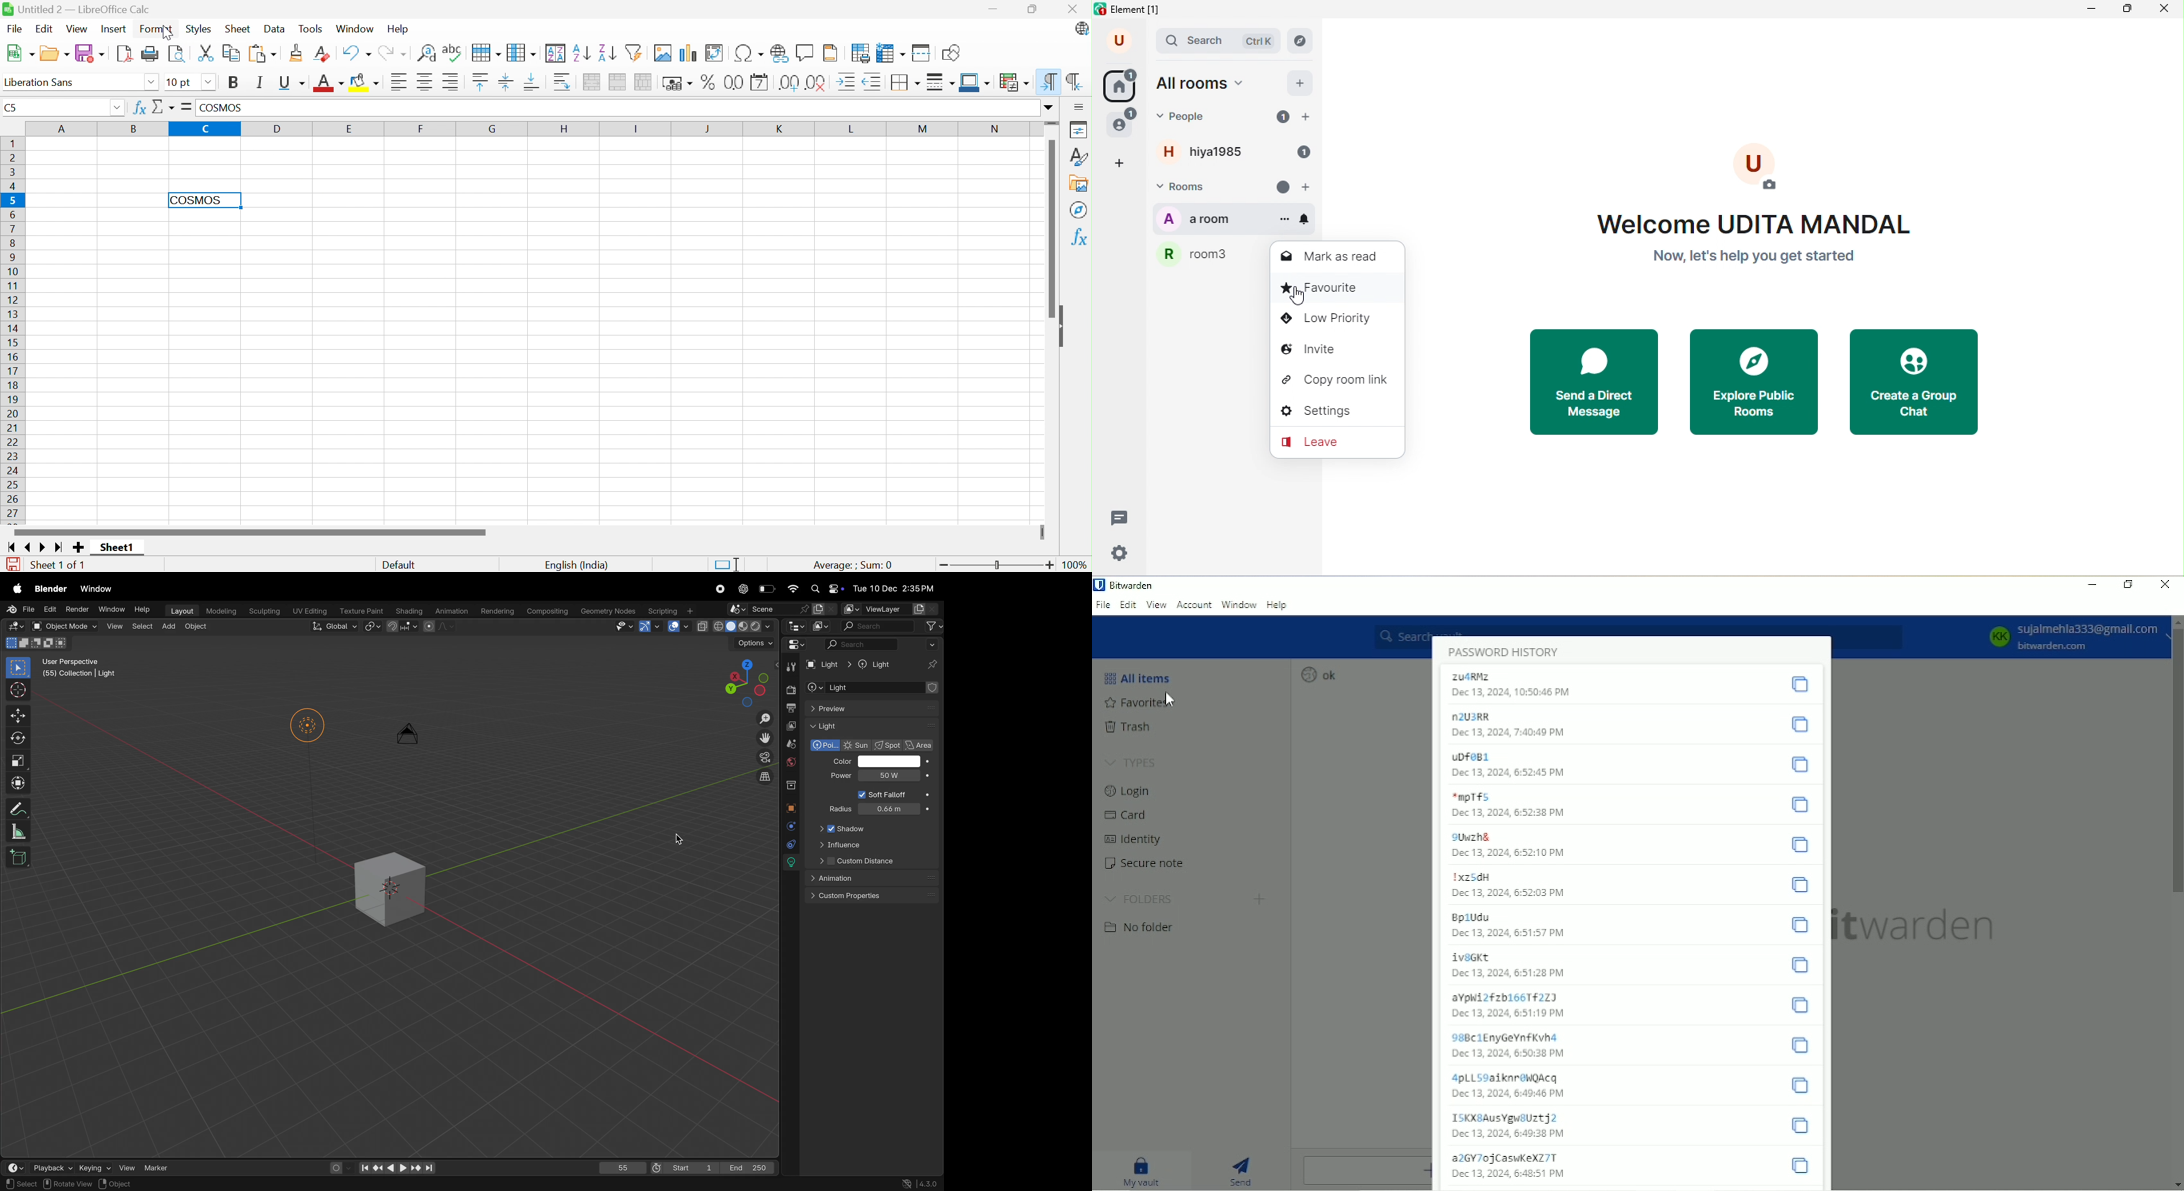 This screenshot has width=2184, height=1204. Describe the element at coordinates (399, 566) in the screenshot. I see `Default` at that location.